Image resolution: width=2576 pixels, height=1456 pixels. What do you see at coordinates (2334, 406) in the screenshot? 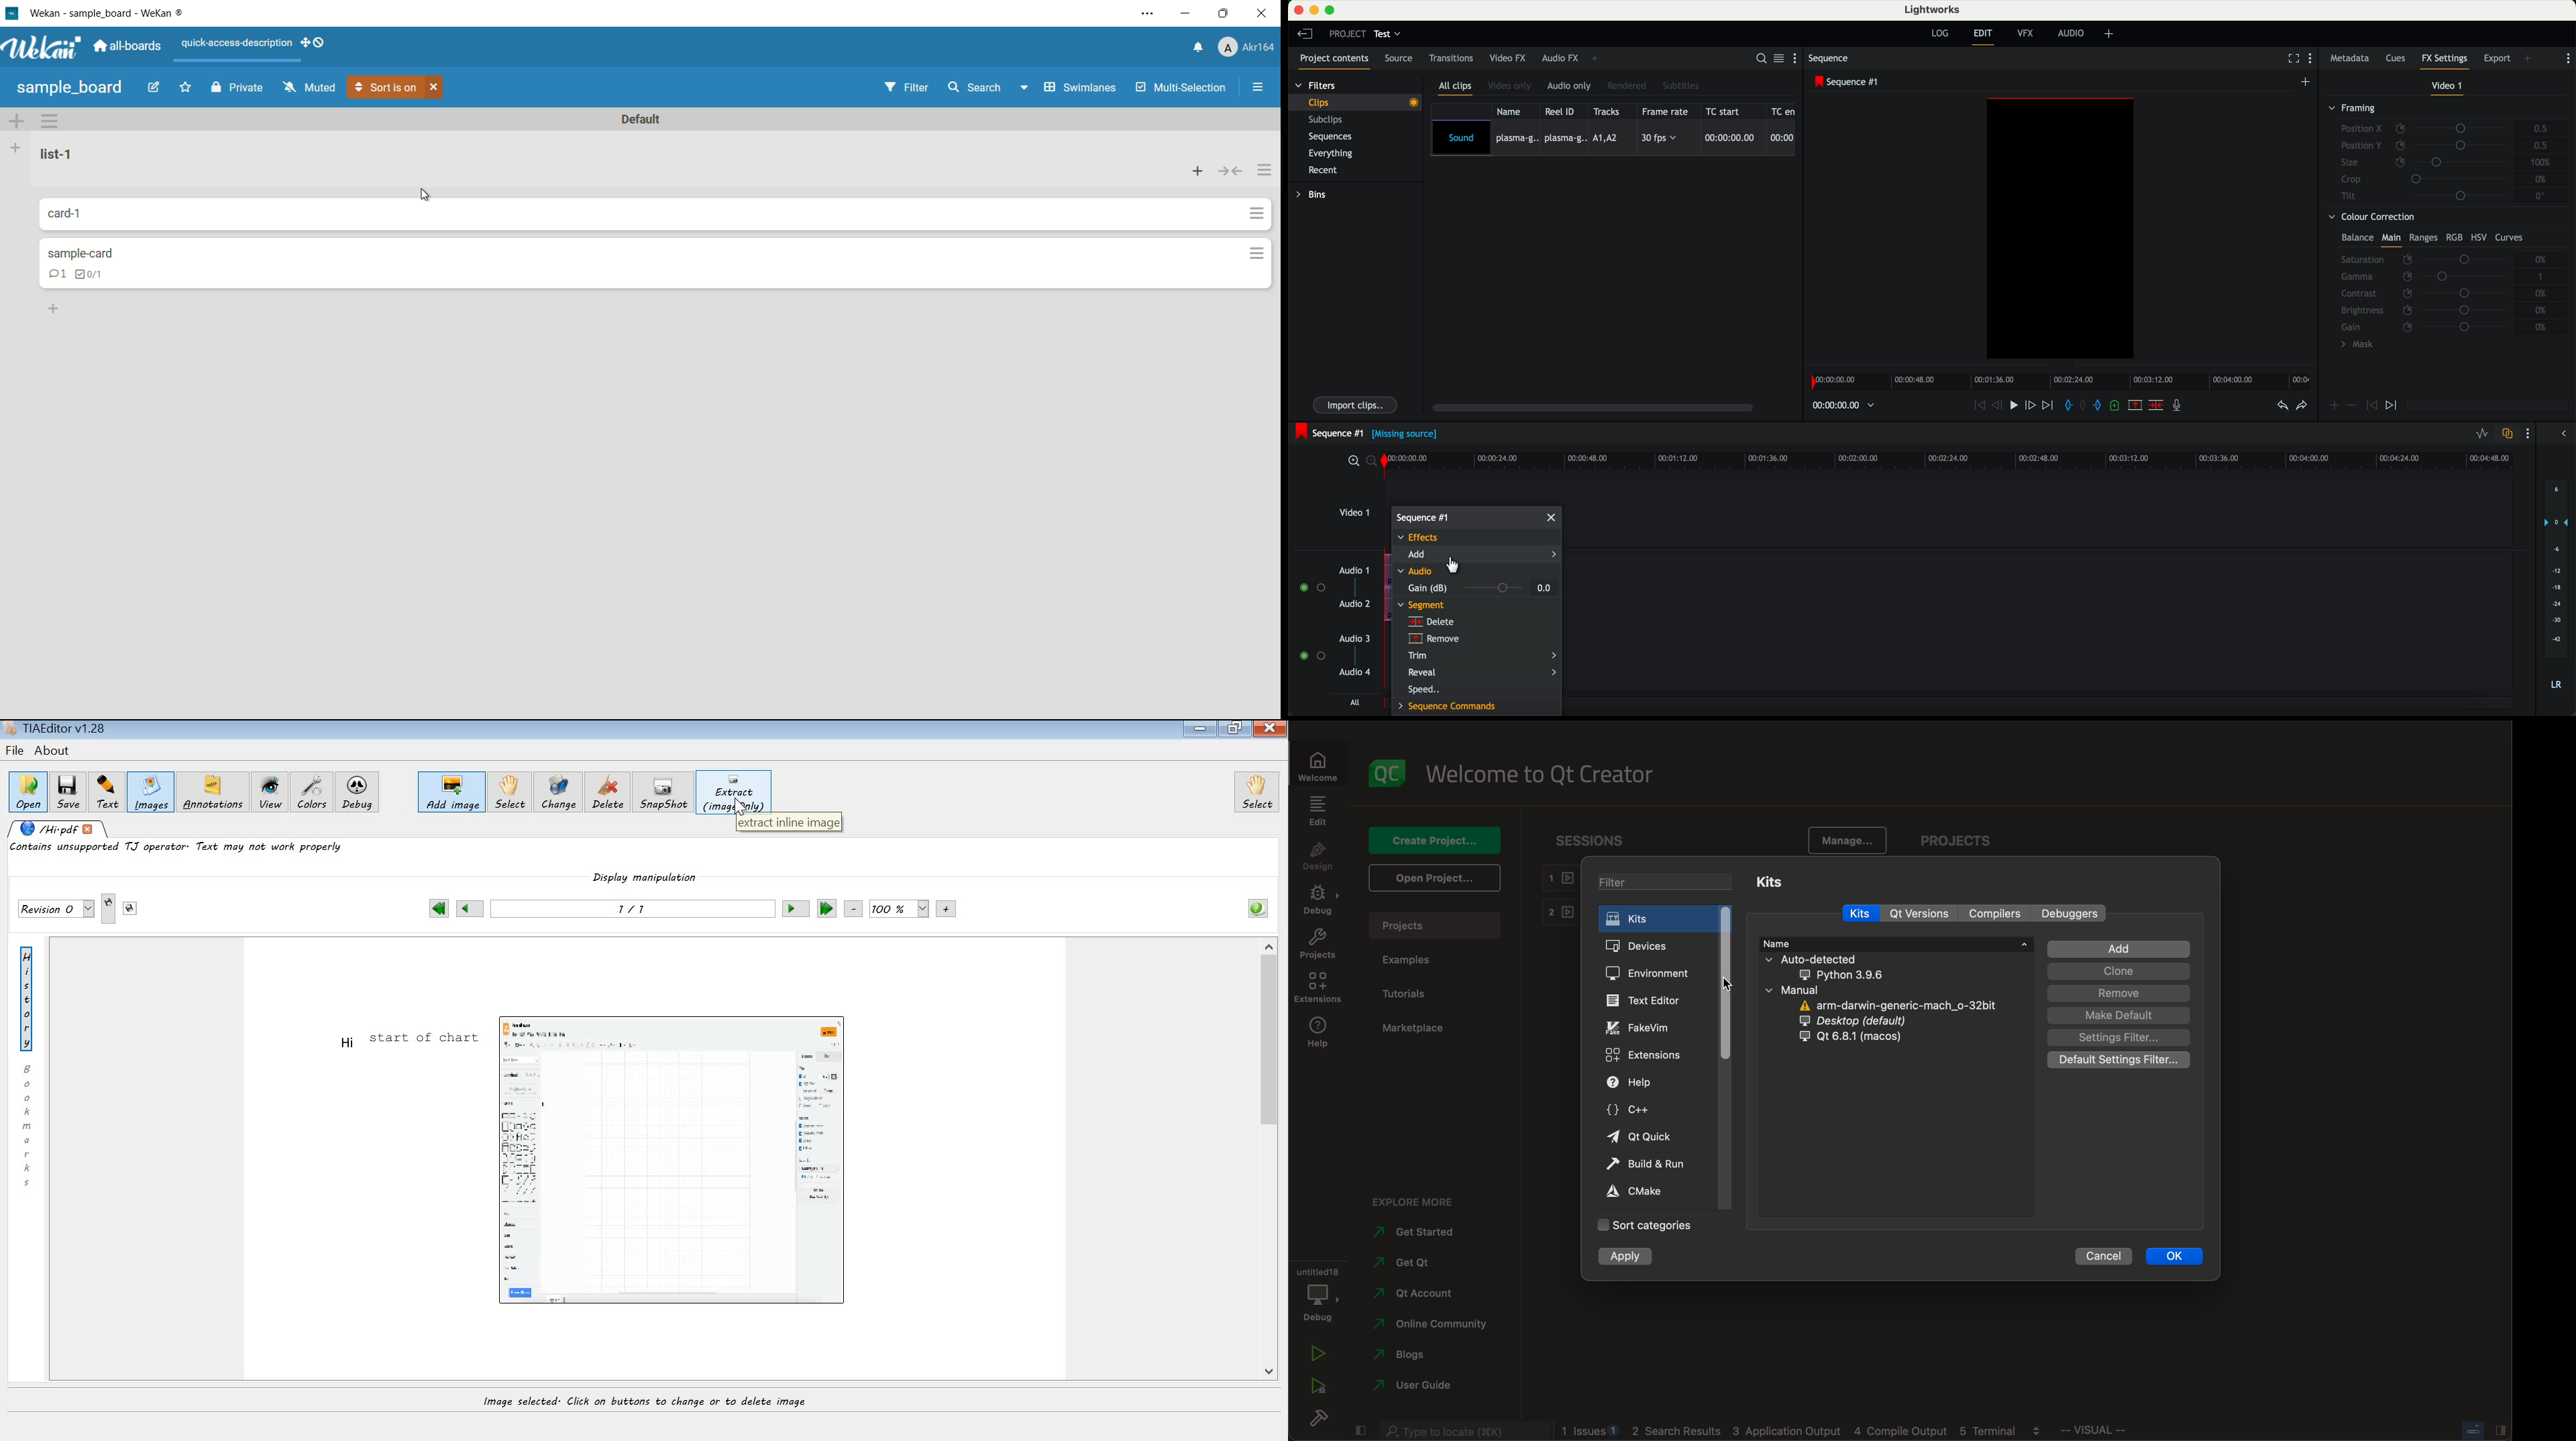
I see `add keyframe at the current position` at bounding box center [2334, 406].